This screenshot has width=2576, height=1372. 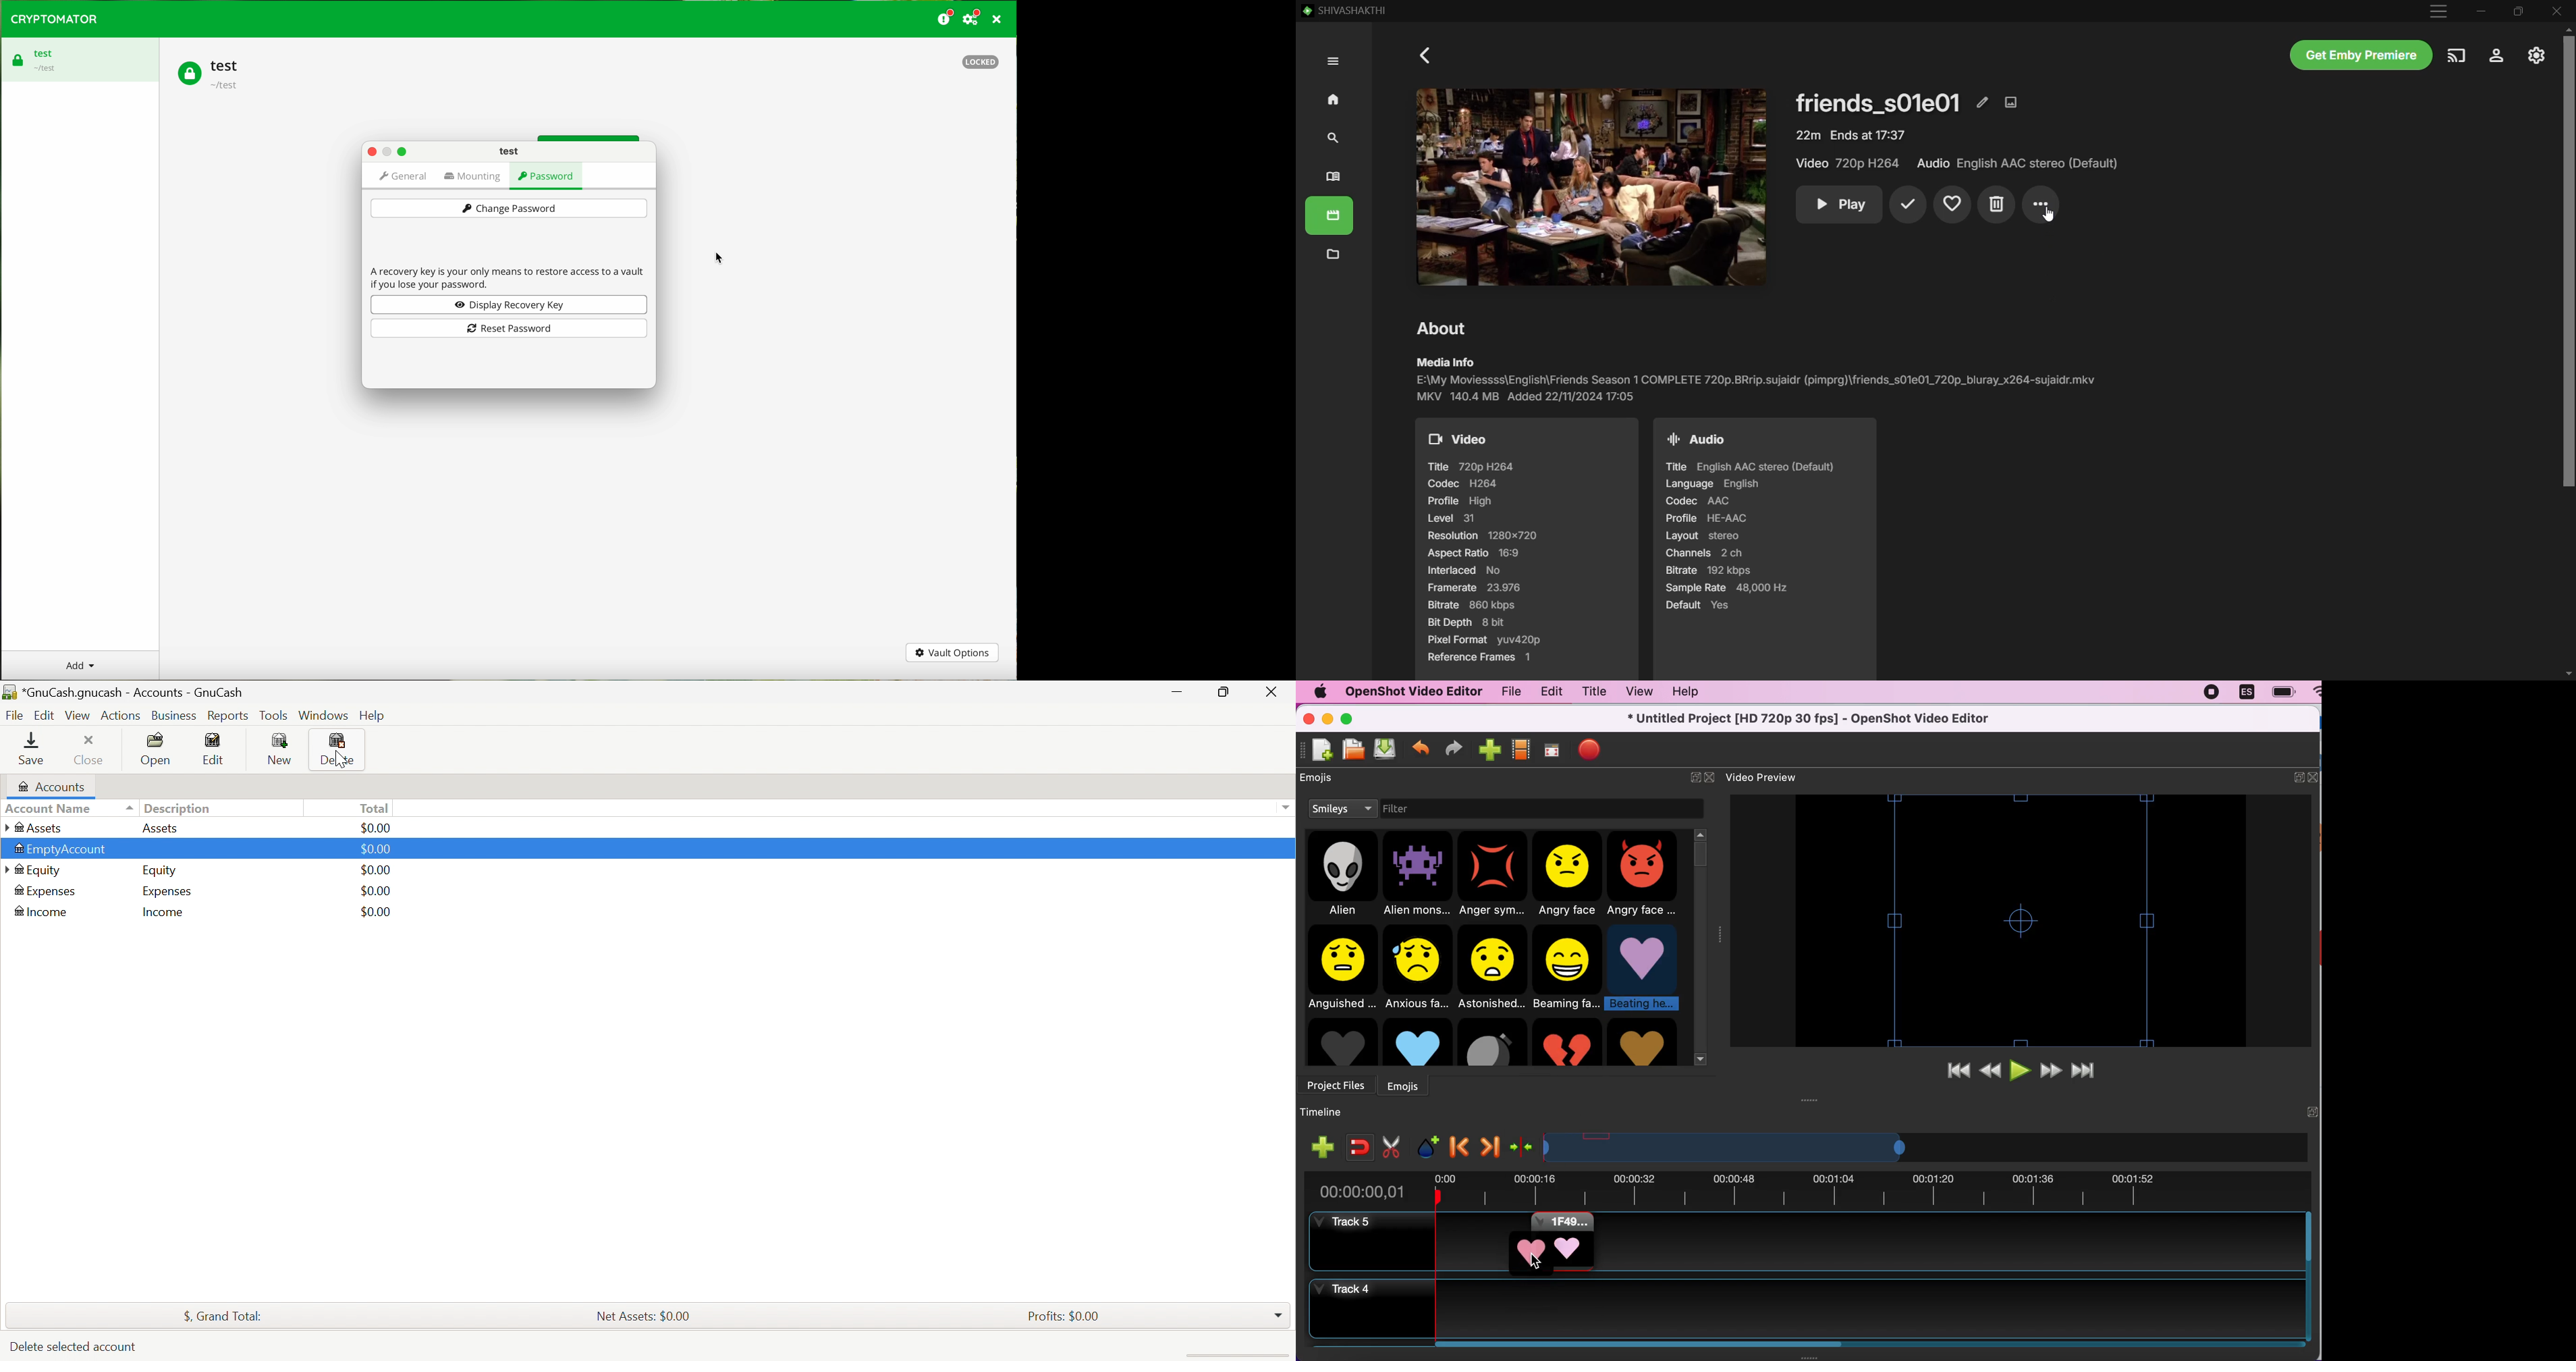 What do you see at coordinates (37, 870) in the screenshot?
I see `Equity` at bounding box center [37, 870].